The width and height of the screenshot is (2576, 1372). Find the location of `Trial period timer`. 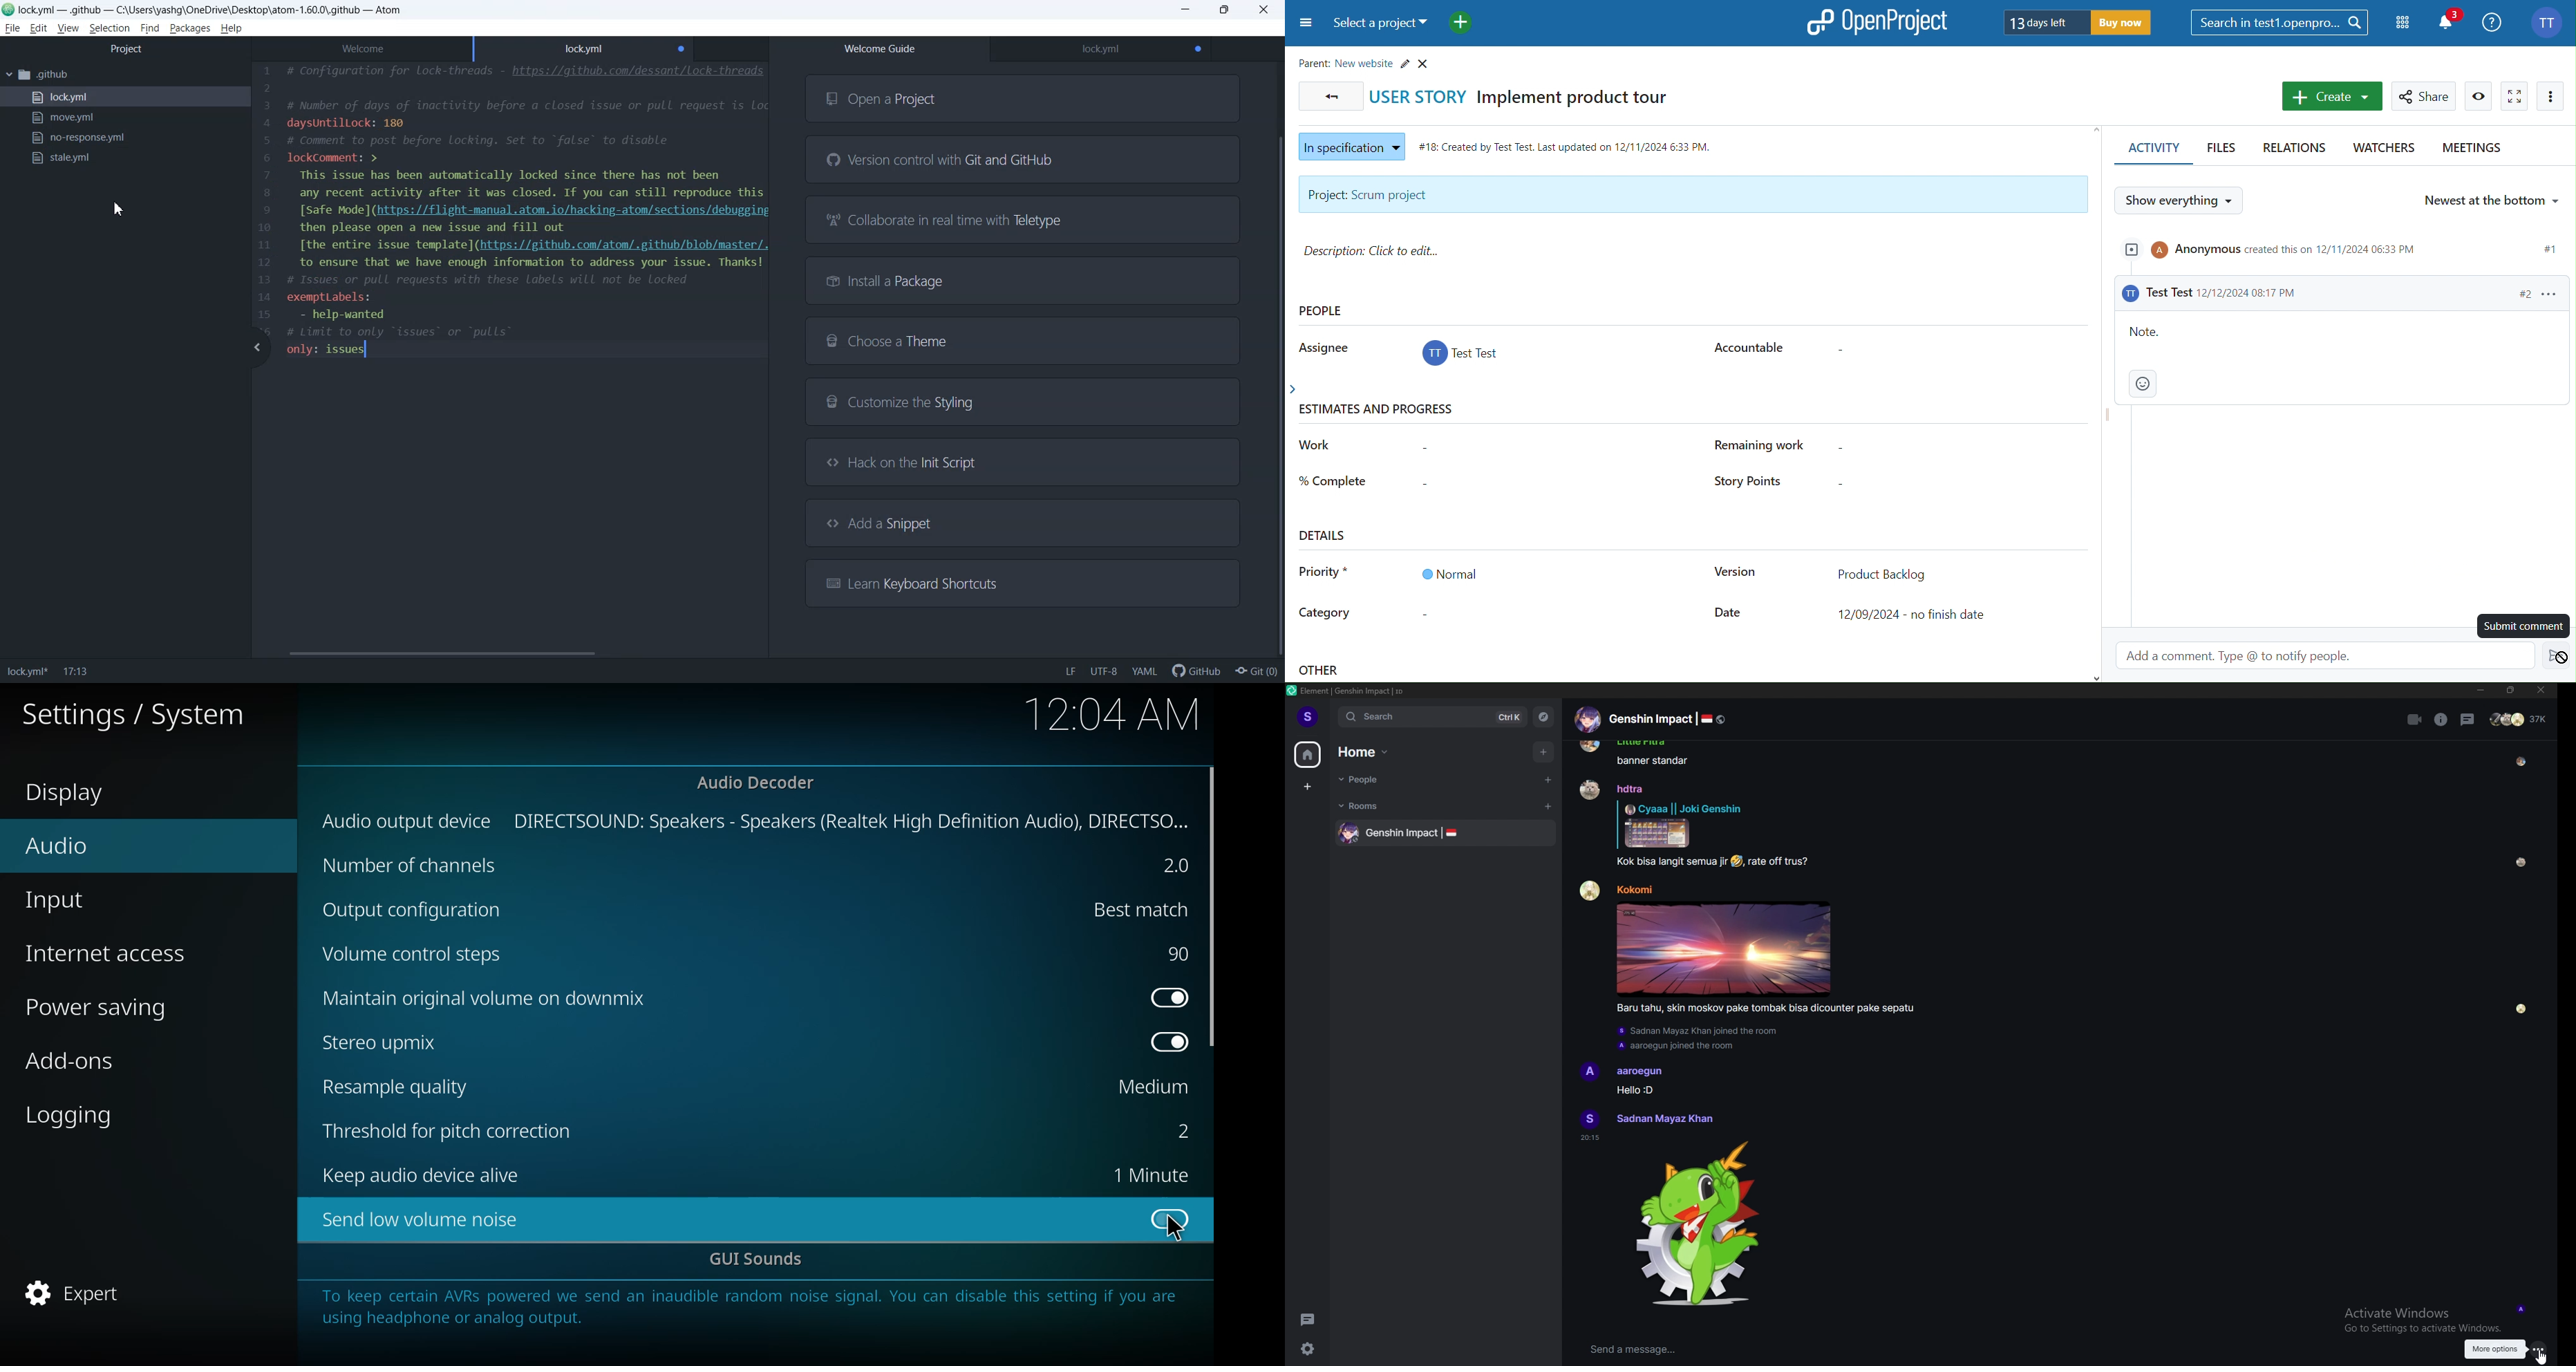

Trial period timer is located at coordinates (2078, 21).